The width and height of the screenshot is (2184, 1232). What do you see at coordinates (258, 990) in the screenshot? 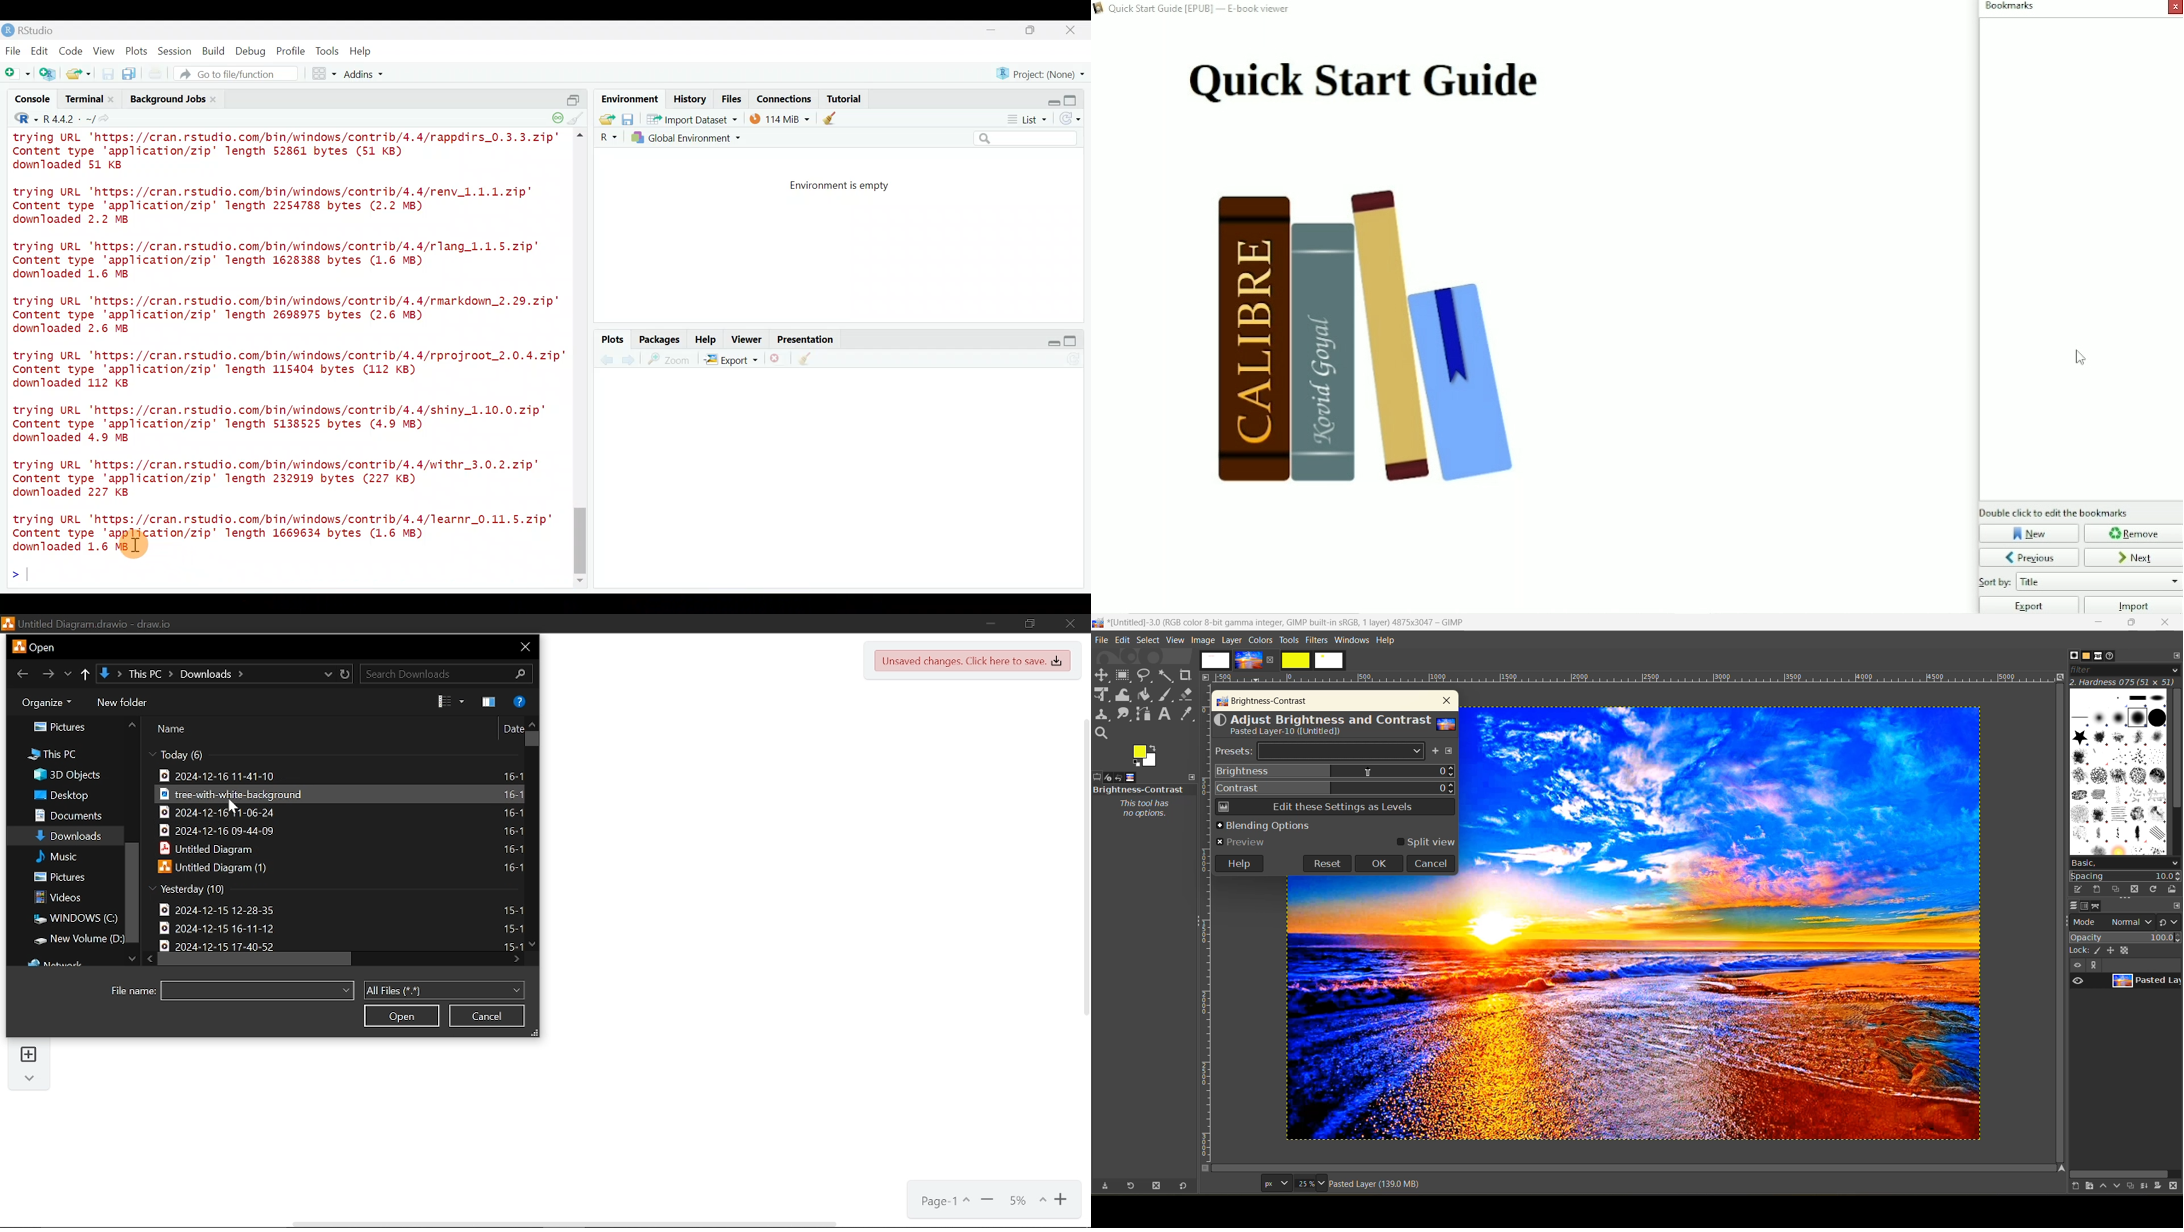
I see `File name` at bounding box center [258, 990].